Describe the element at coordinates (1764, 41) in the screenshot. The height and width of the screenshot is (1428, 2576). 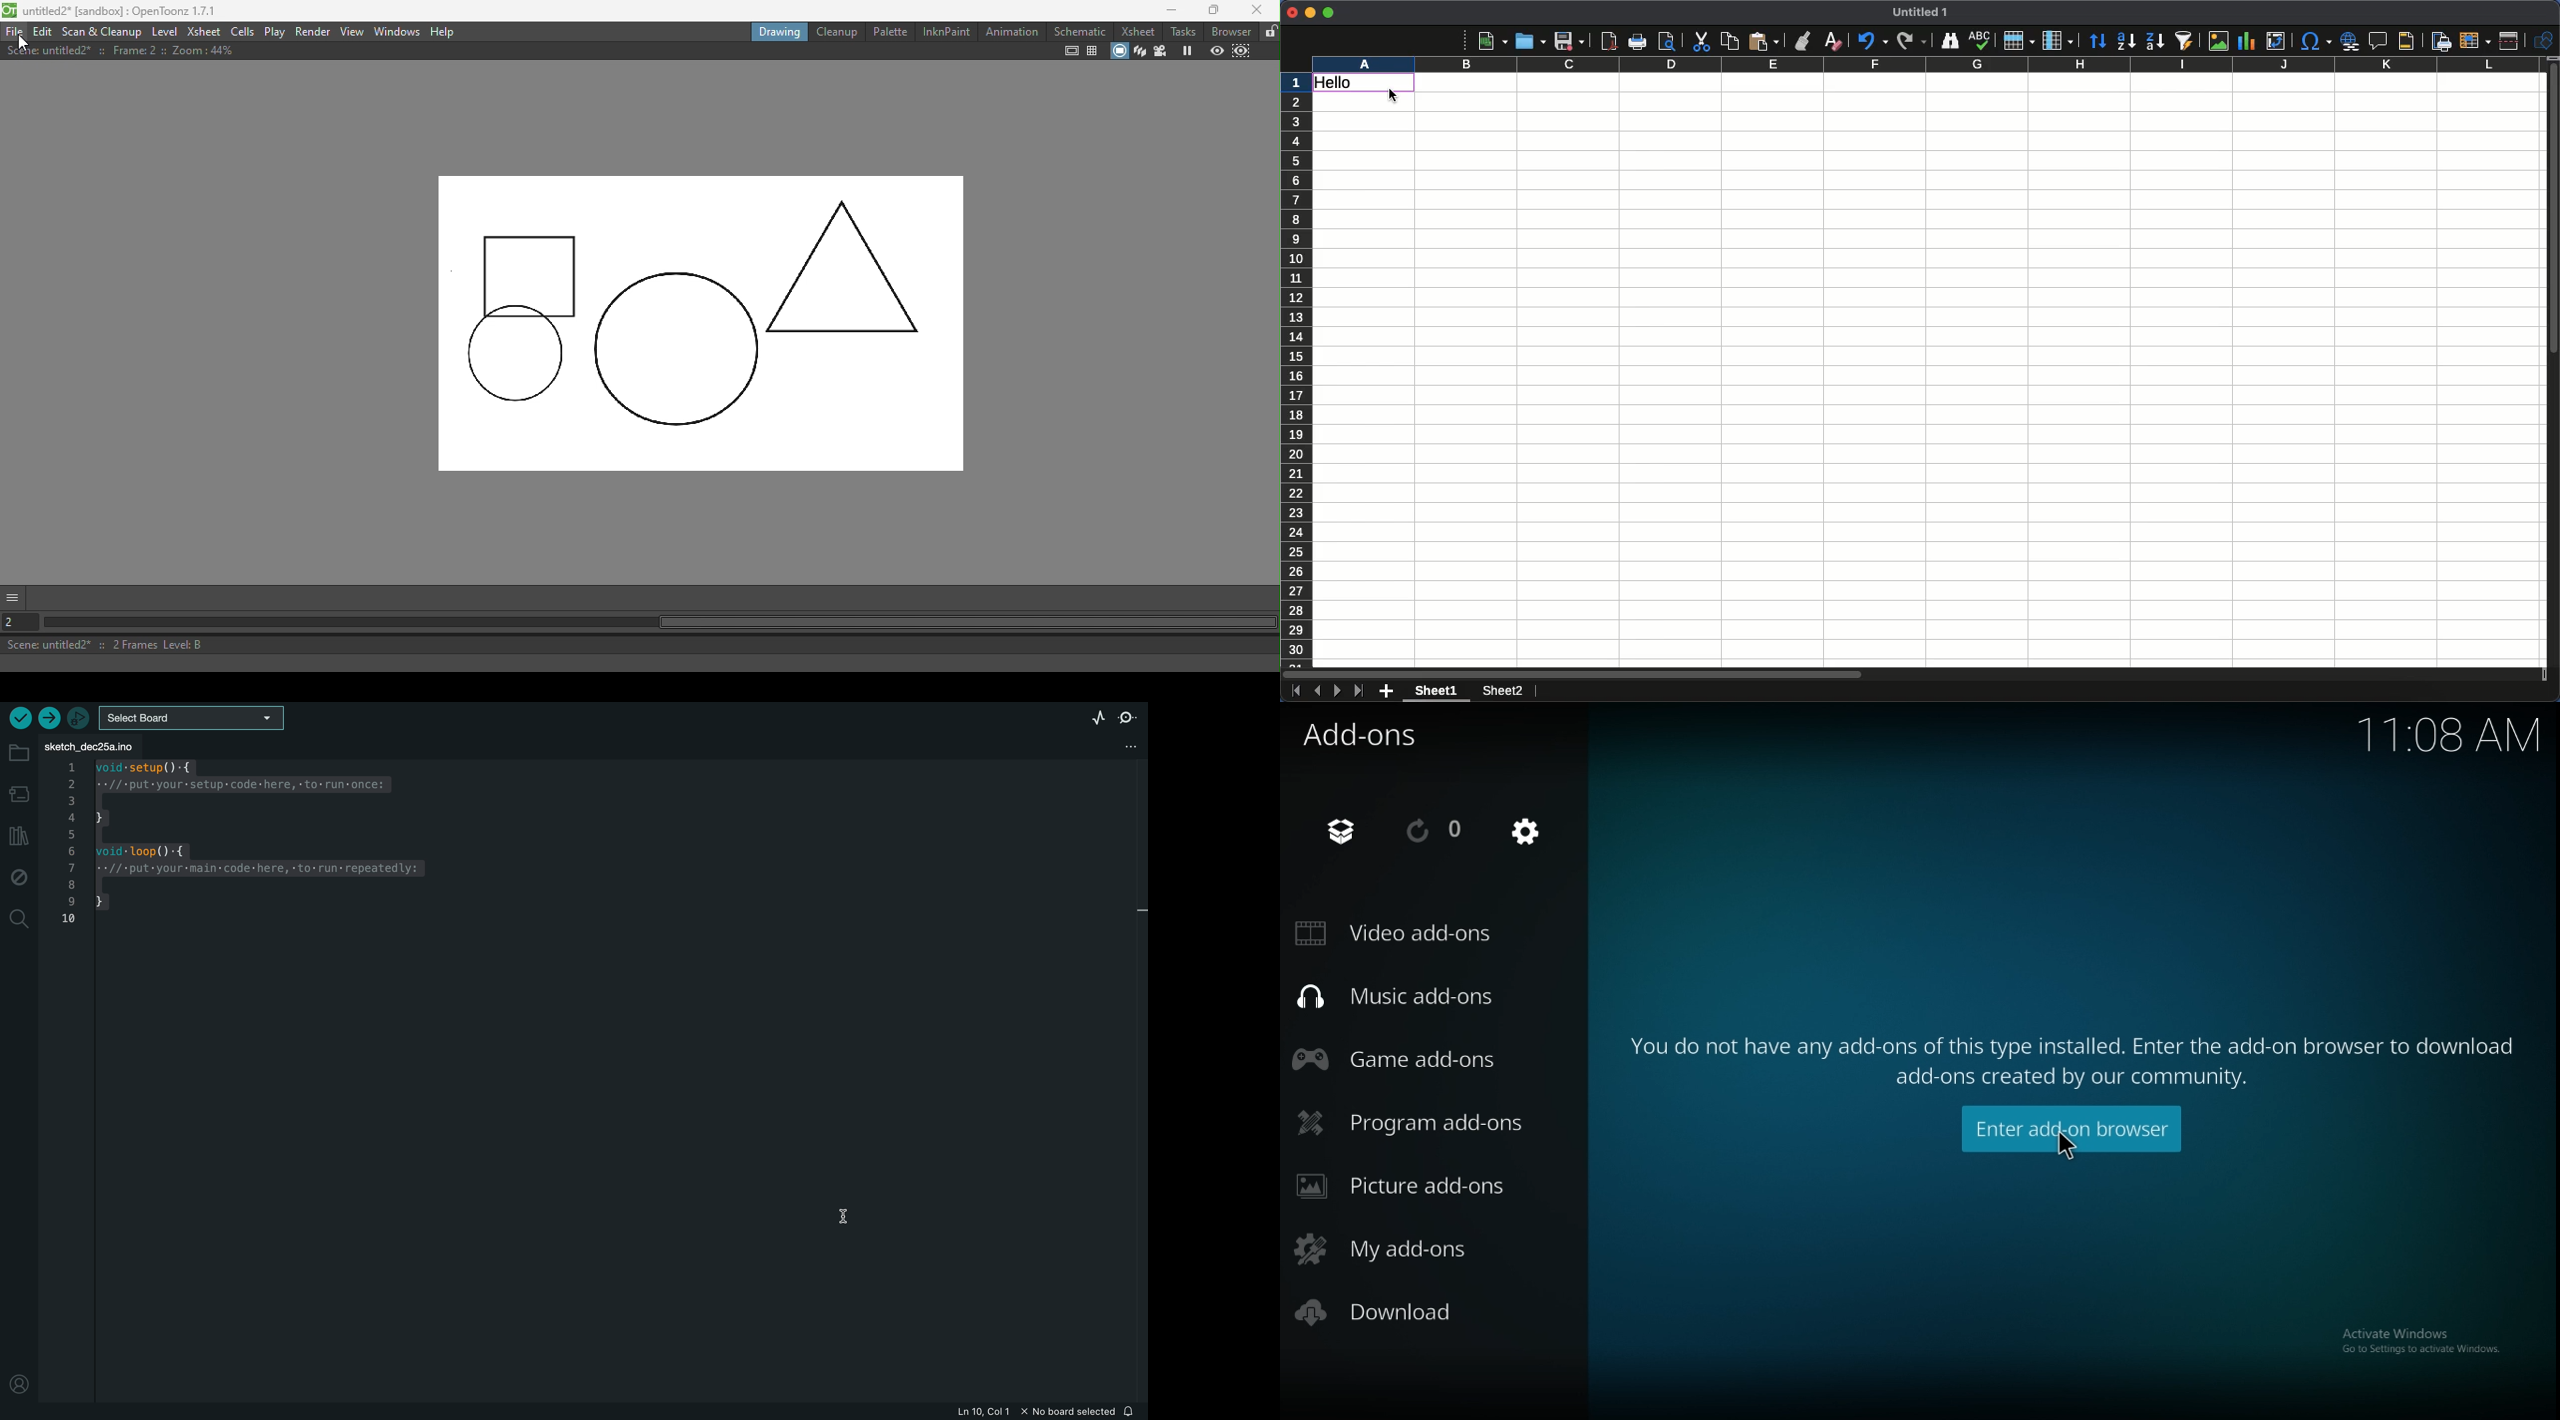
I see `Paste` at that location.